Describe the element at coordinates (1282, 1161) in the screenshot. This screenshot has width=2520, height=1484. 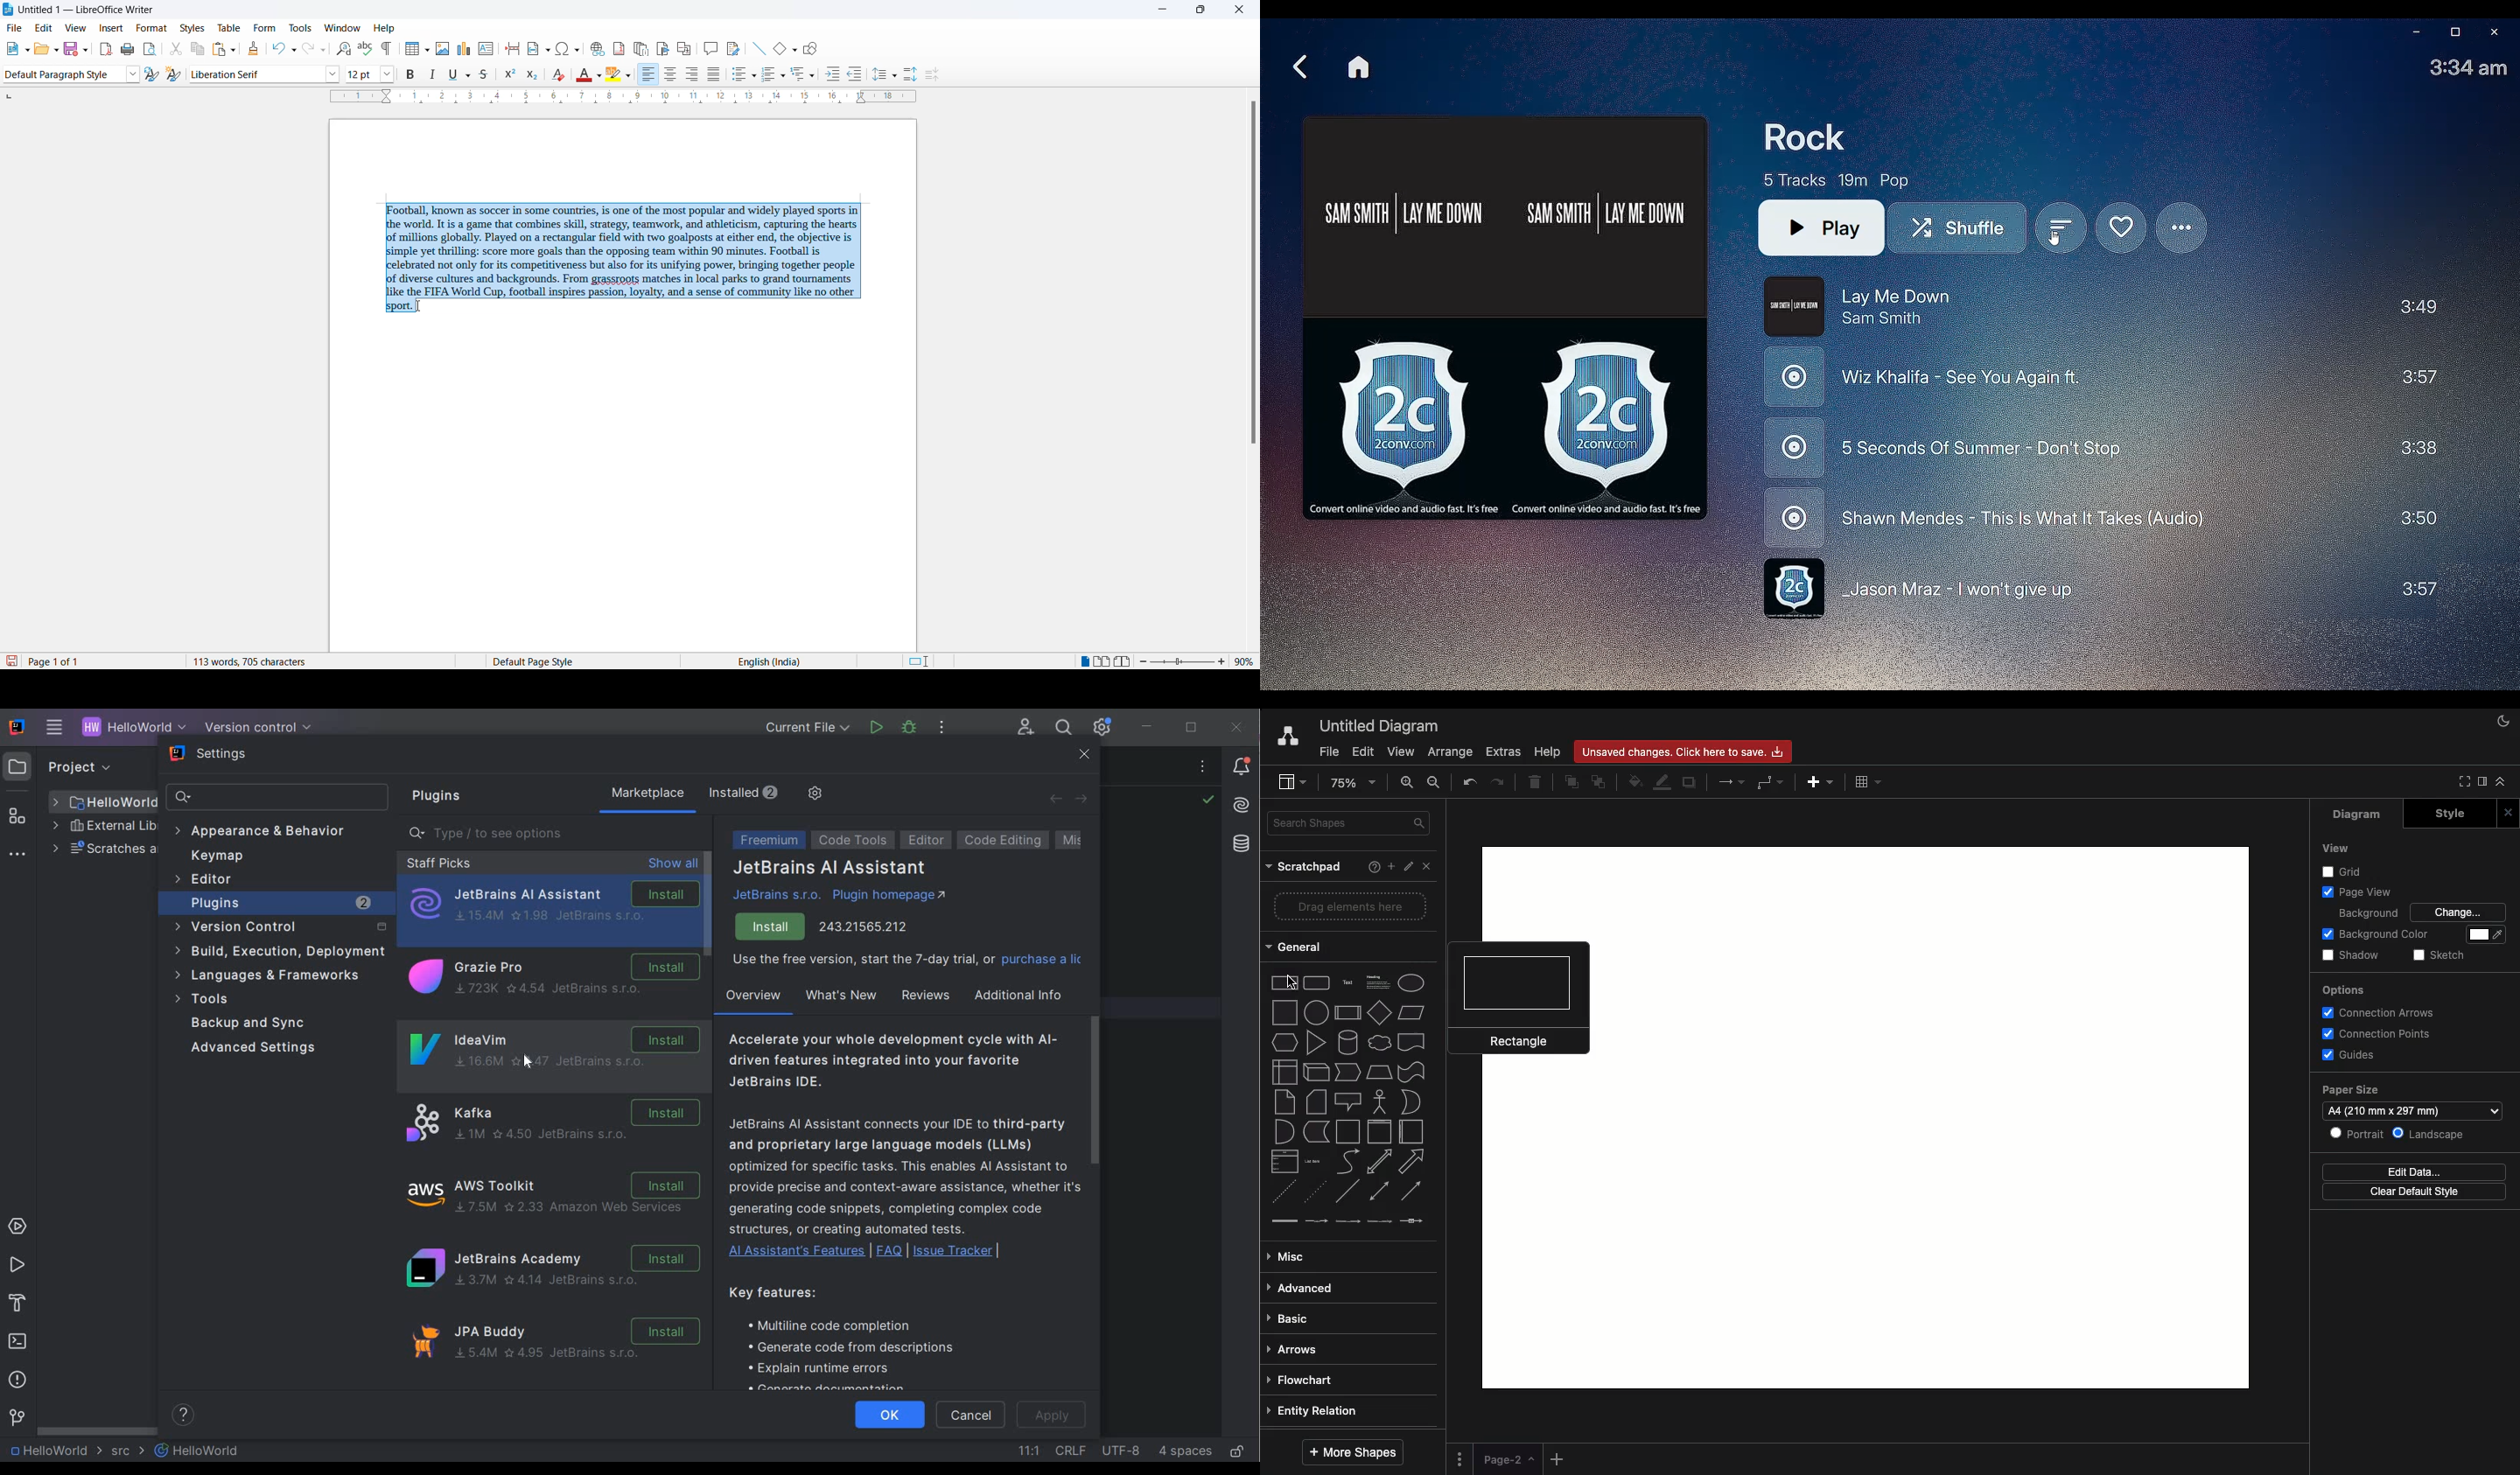
I see `list` at that location.